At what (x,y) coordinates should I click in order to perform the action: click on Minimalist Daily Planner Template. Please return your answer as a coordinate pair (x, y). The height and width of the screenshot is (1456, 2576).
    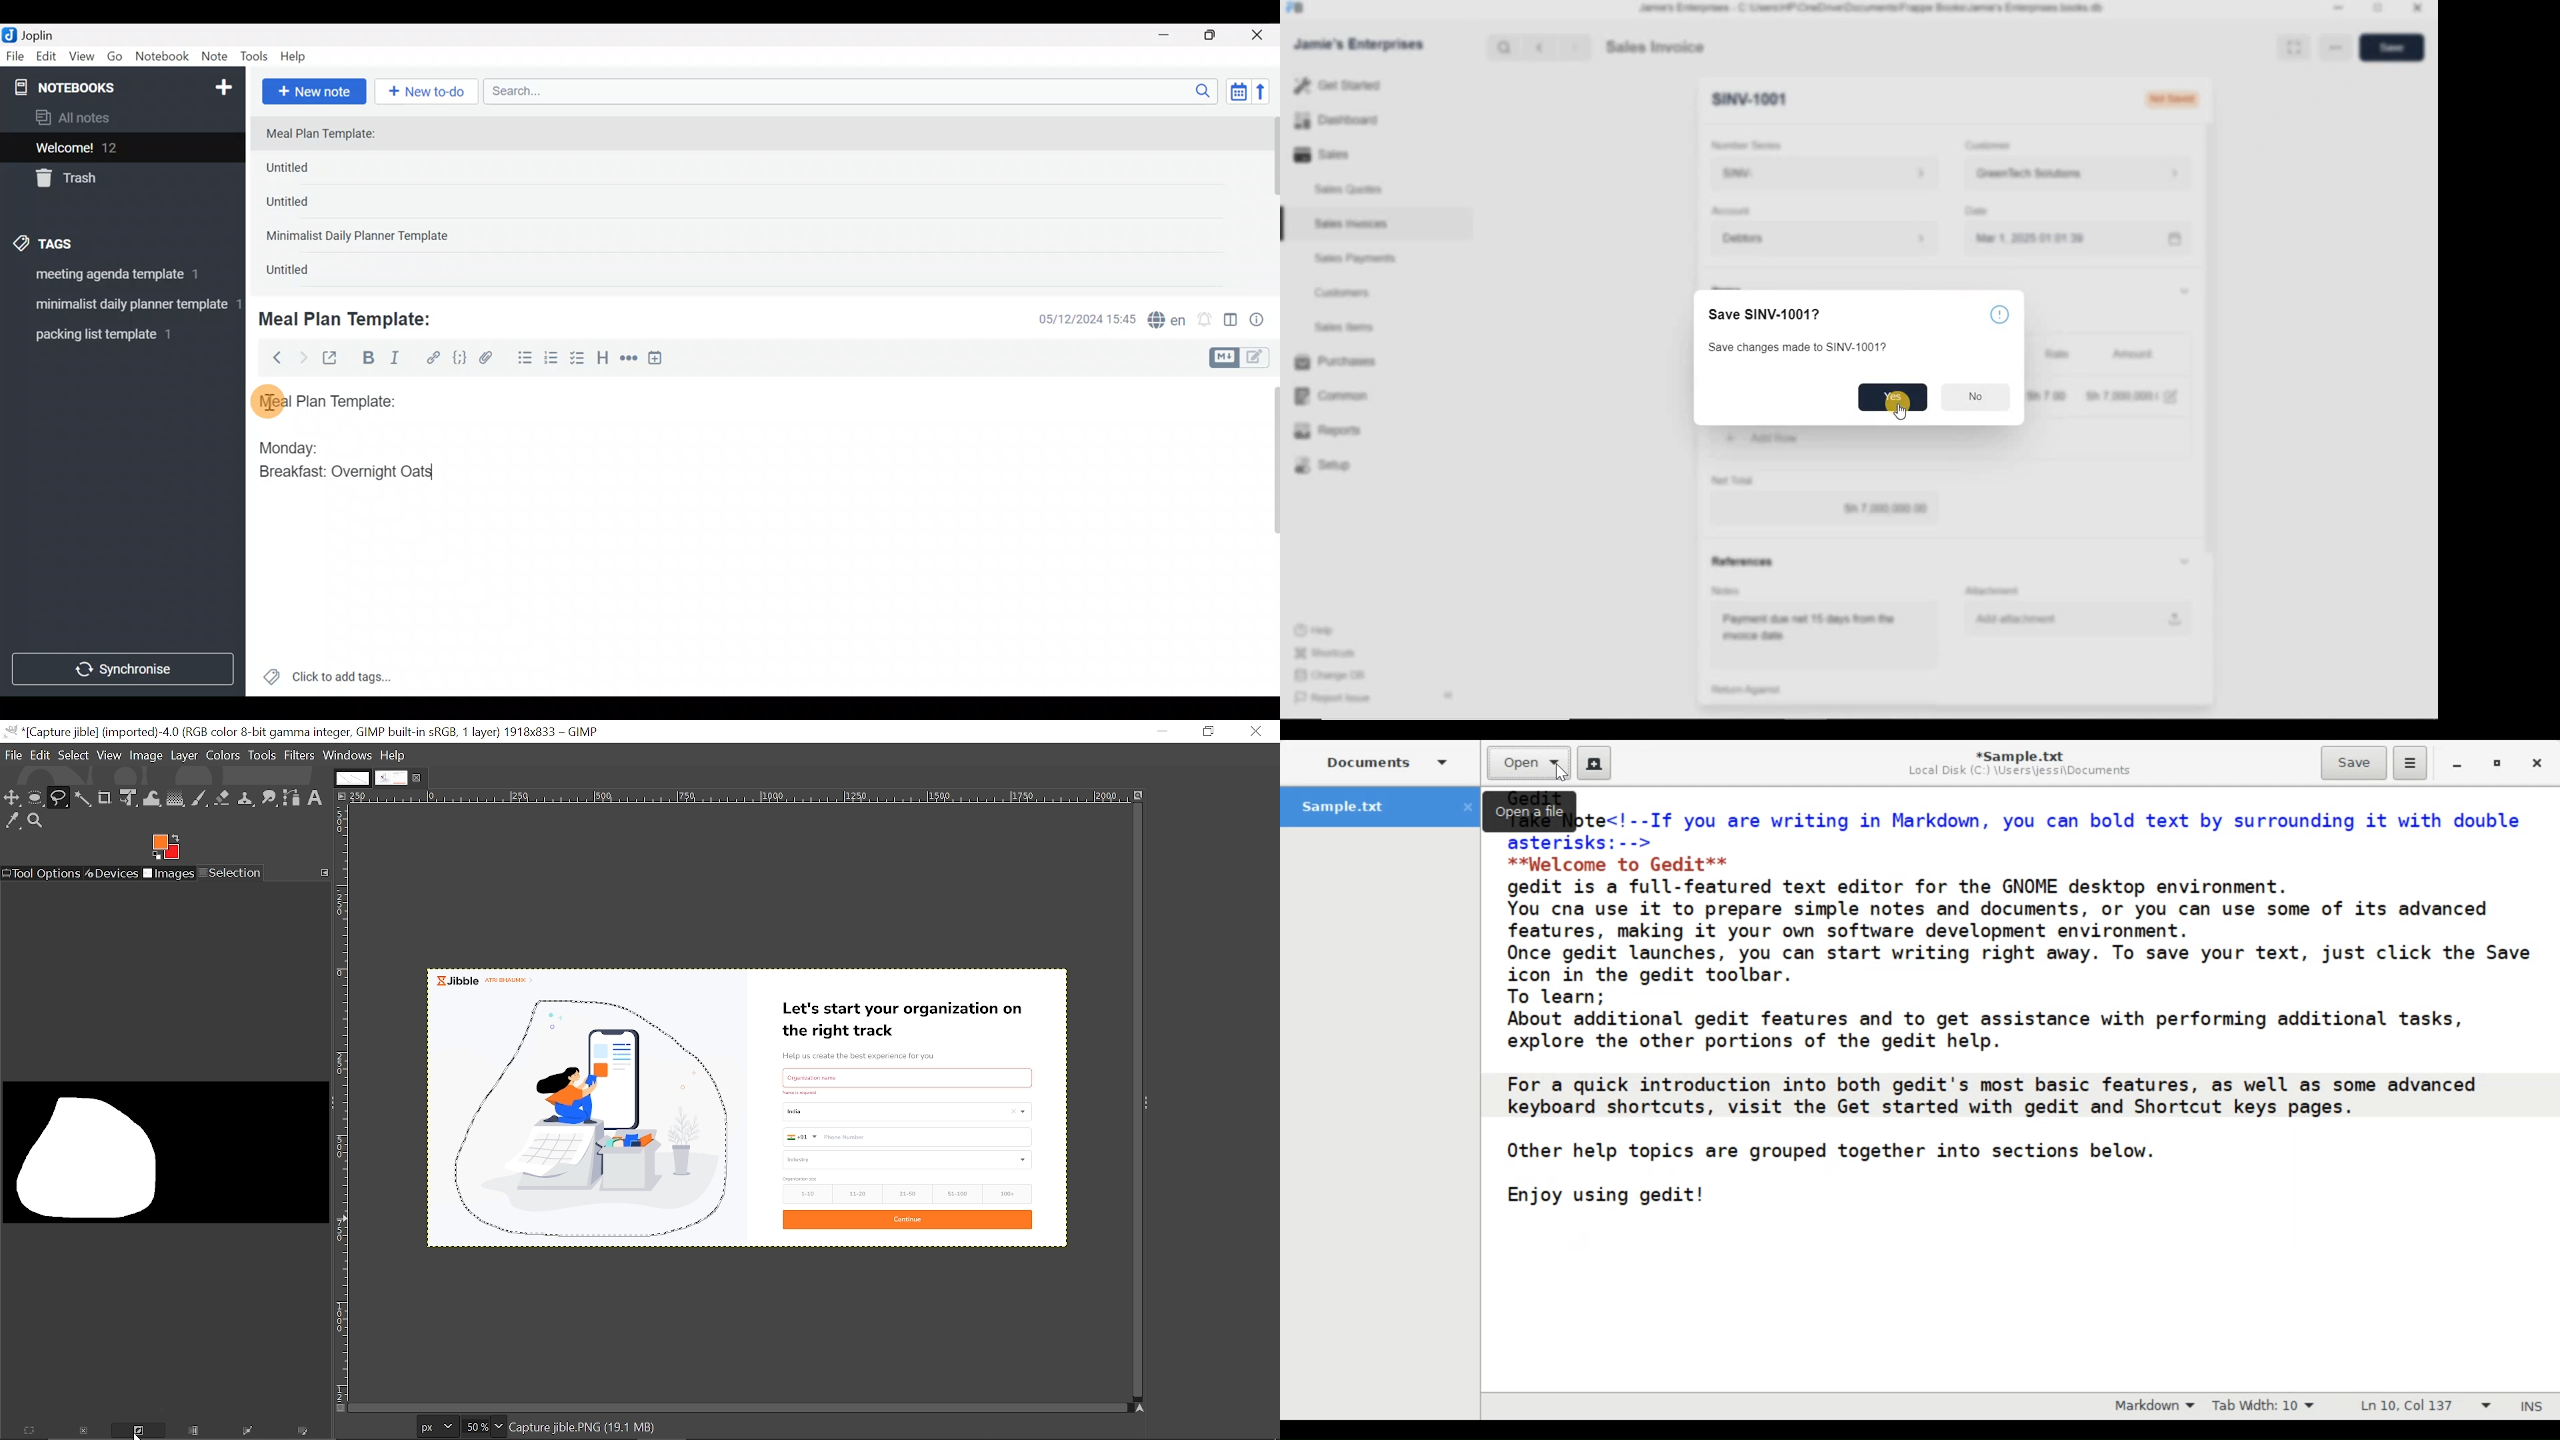
    Looking at the image, I should click on (361, 237).